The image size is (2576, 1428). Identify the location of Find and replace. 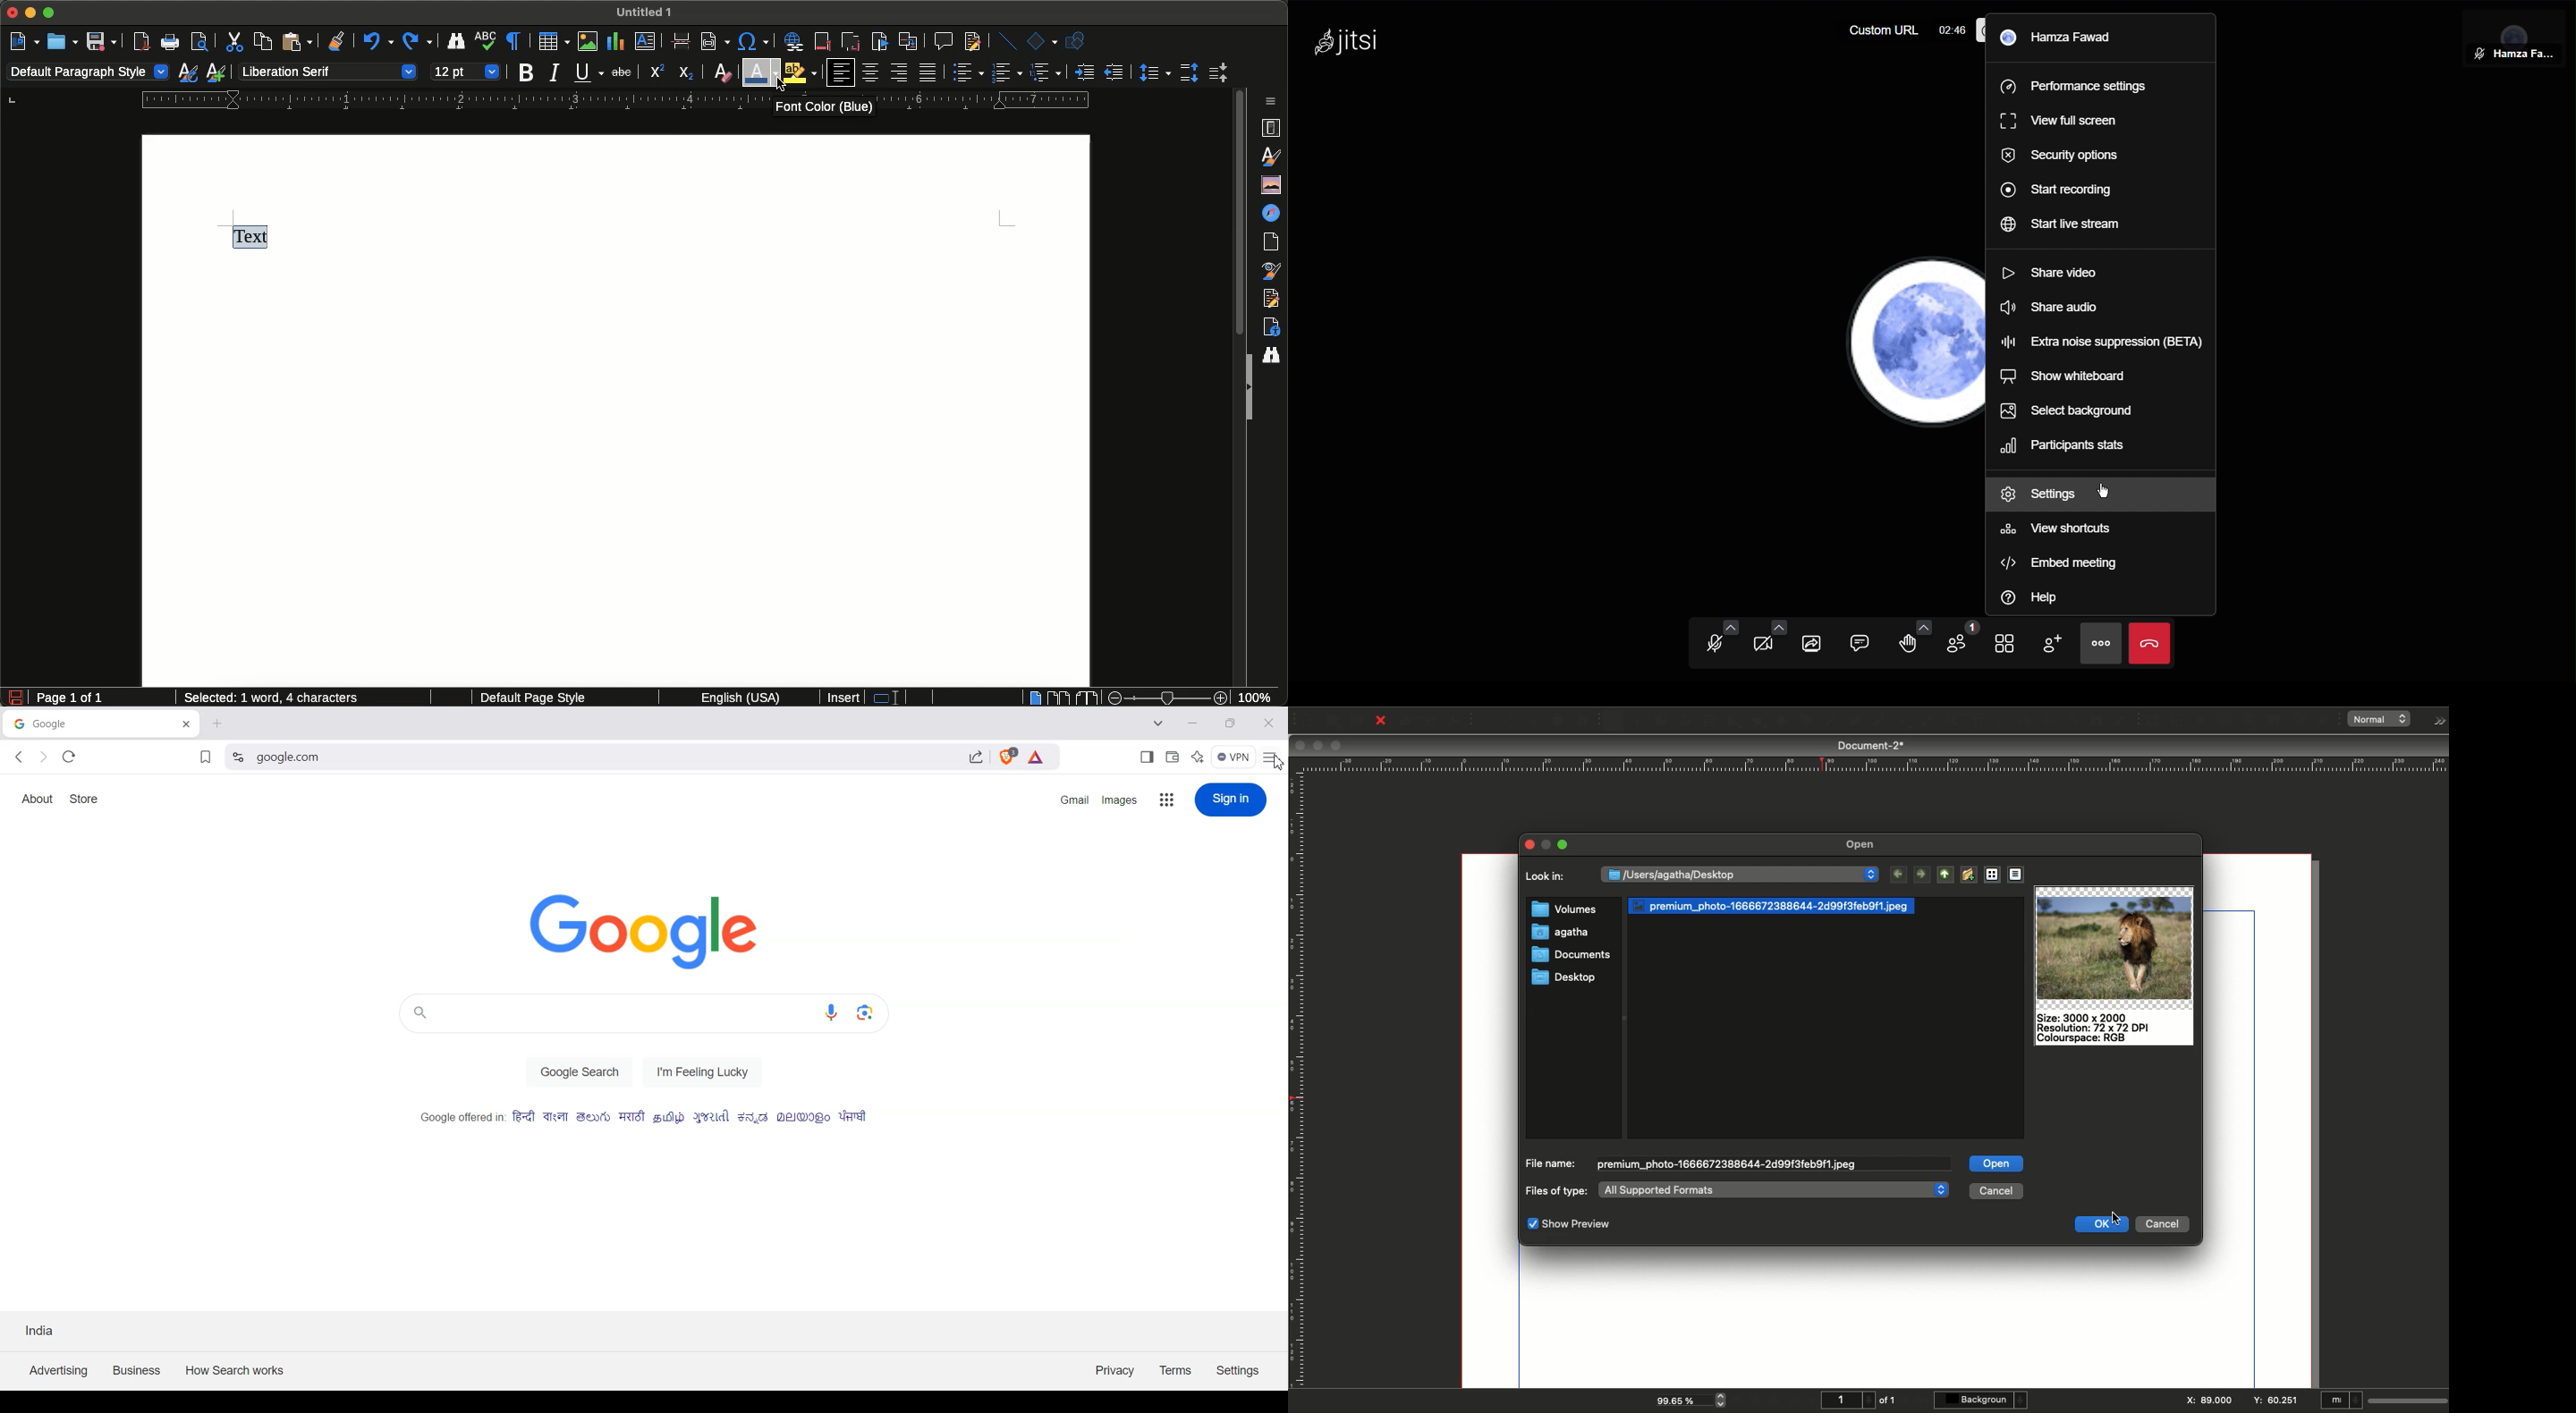
(456, 44).